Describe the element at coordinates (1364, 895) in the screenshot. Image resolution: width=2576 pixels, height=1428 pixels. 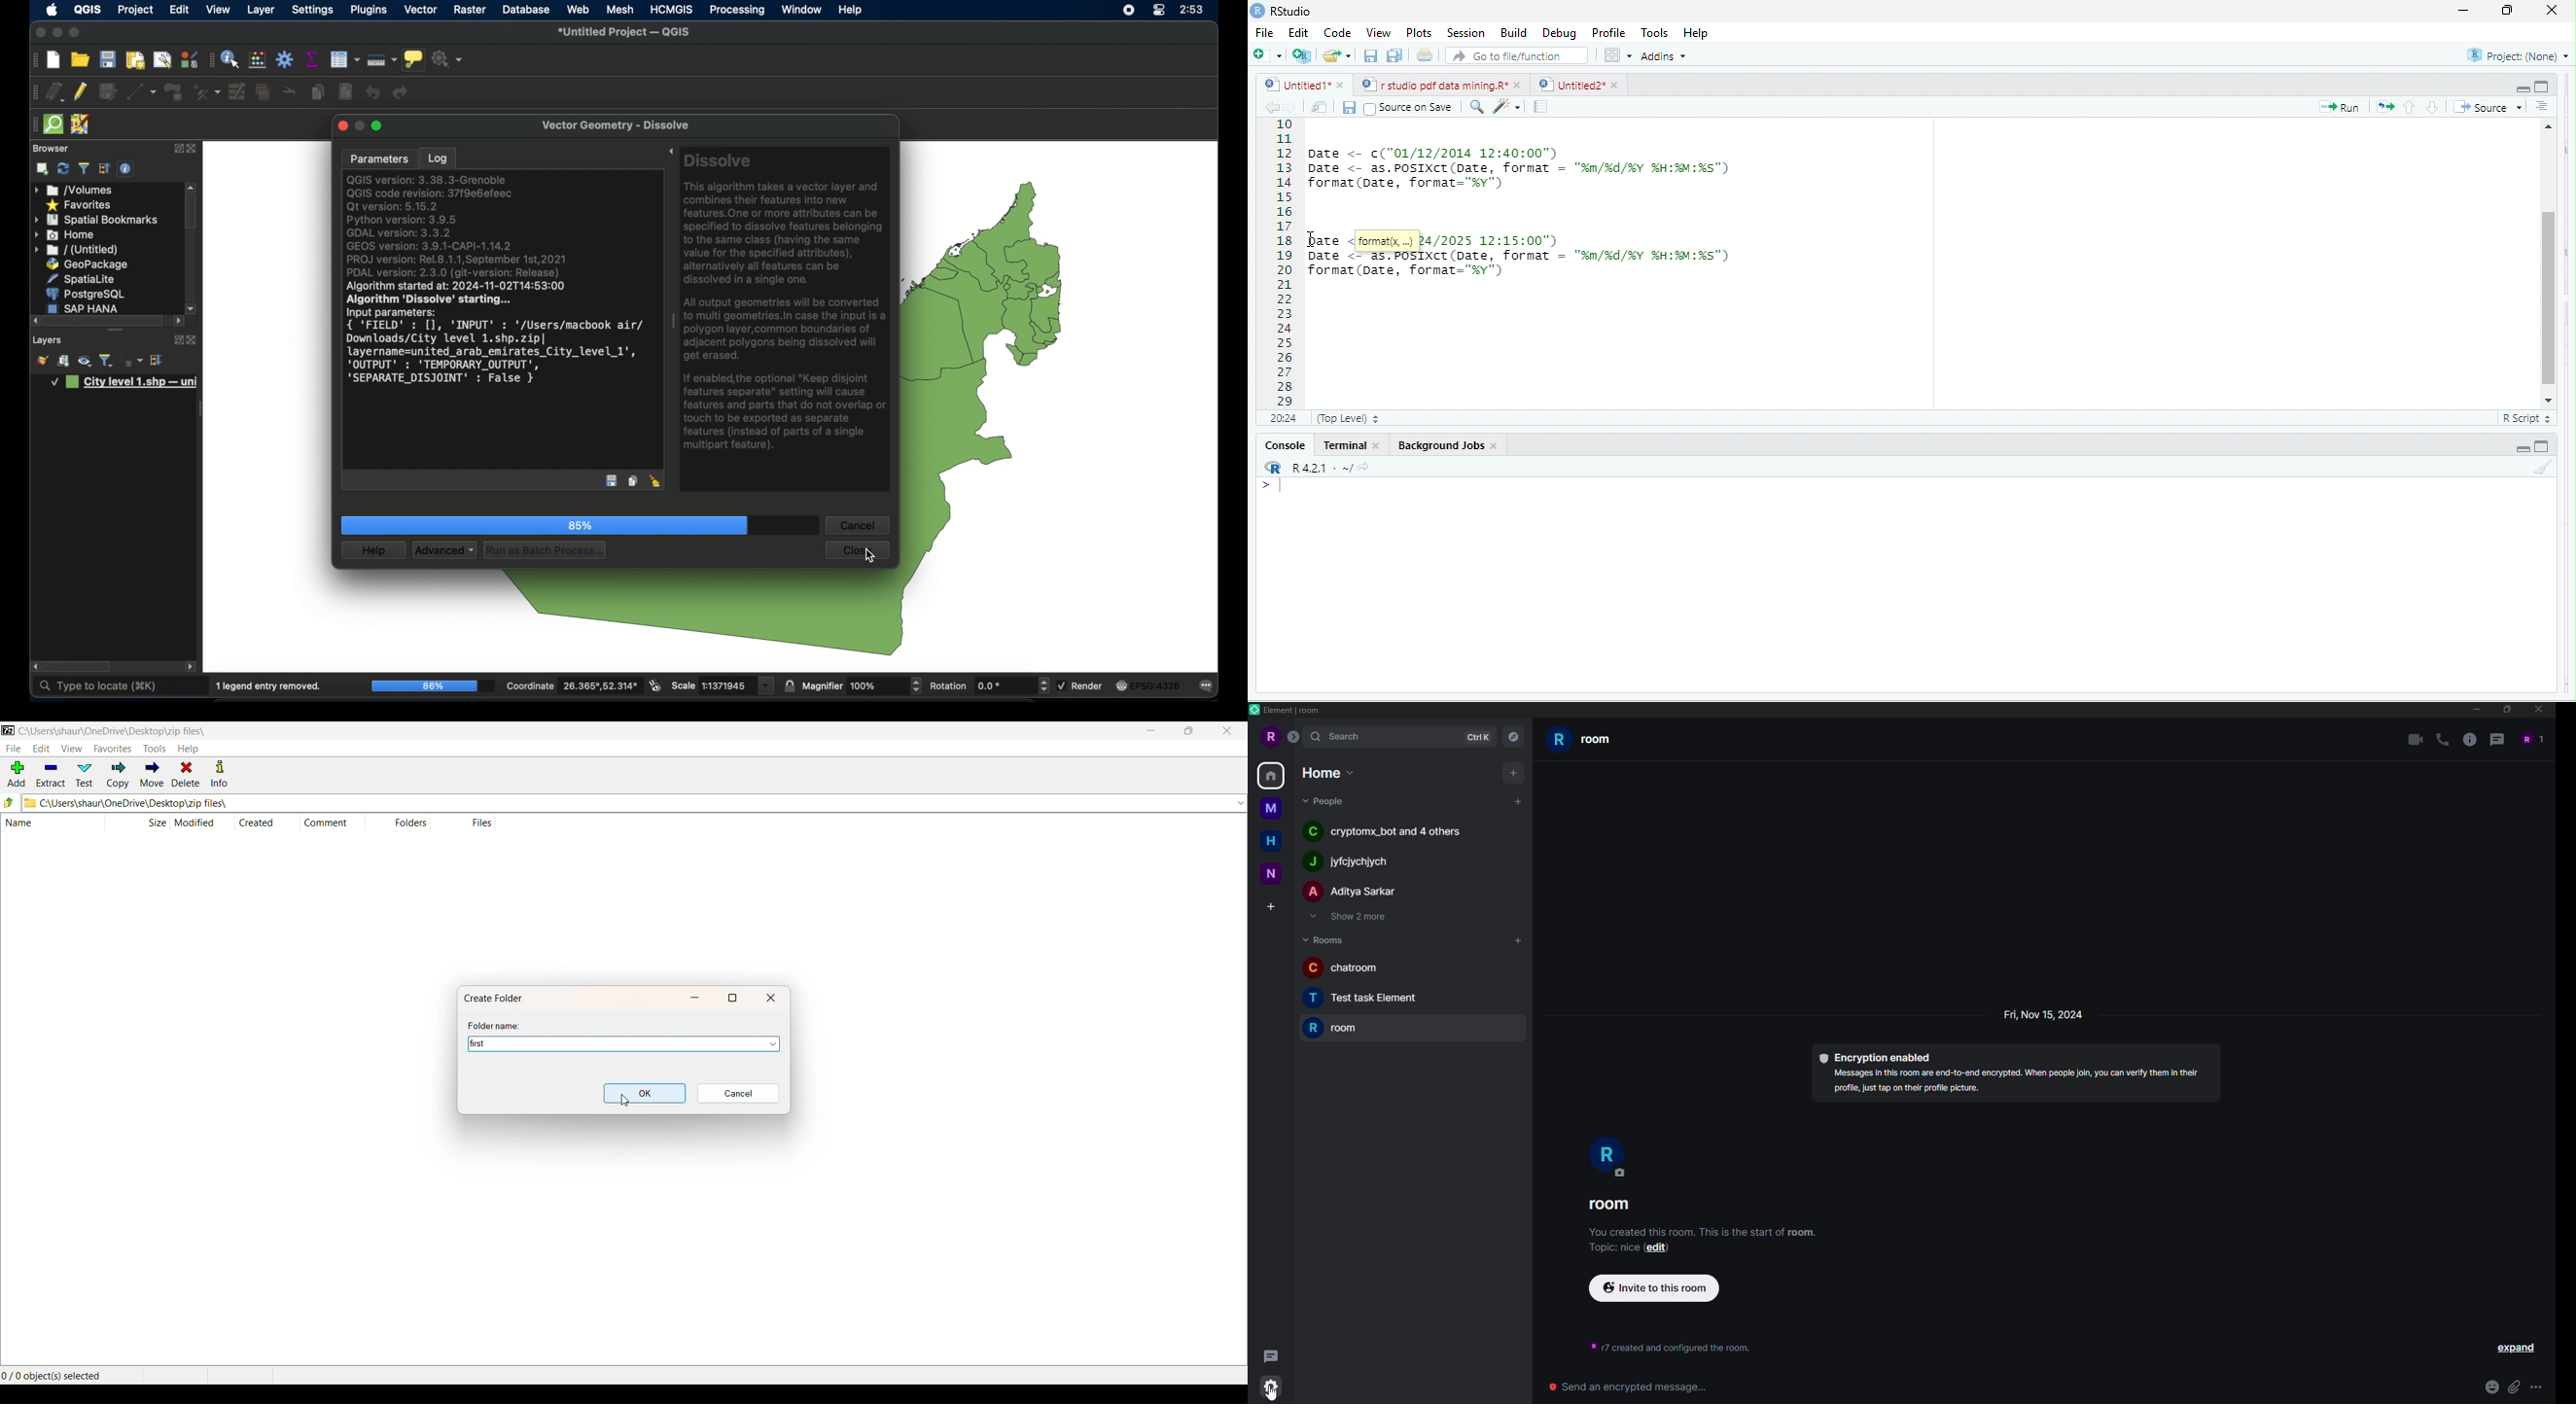
I see `A Aditya Sarkar` at that location.